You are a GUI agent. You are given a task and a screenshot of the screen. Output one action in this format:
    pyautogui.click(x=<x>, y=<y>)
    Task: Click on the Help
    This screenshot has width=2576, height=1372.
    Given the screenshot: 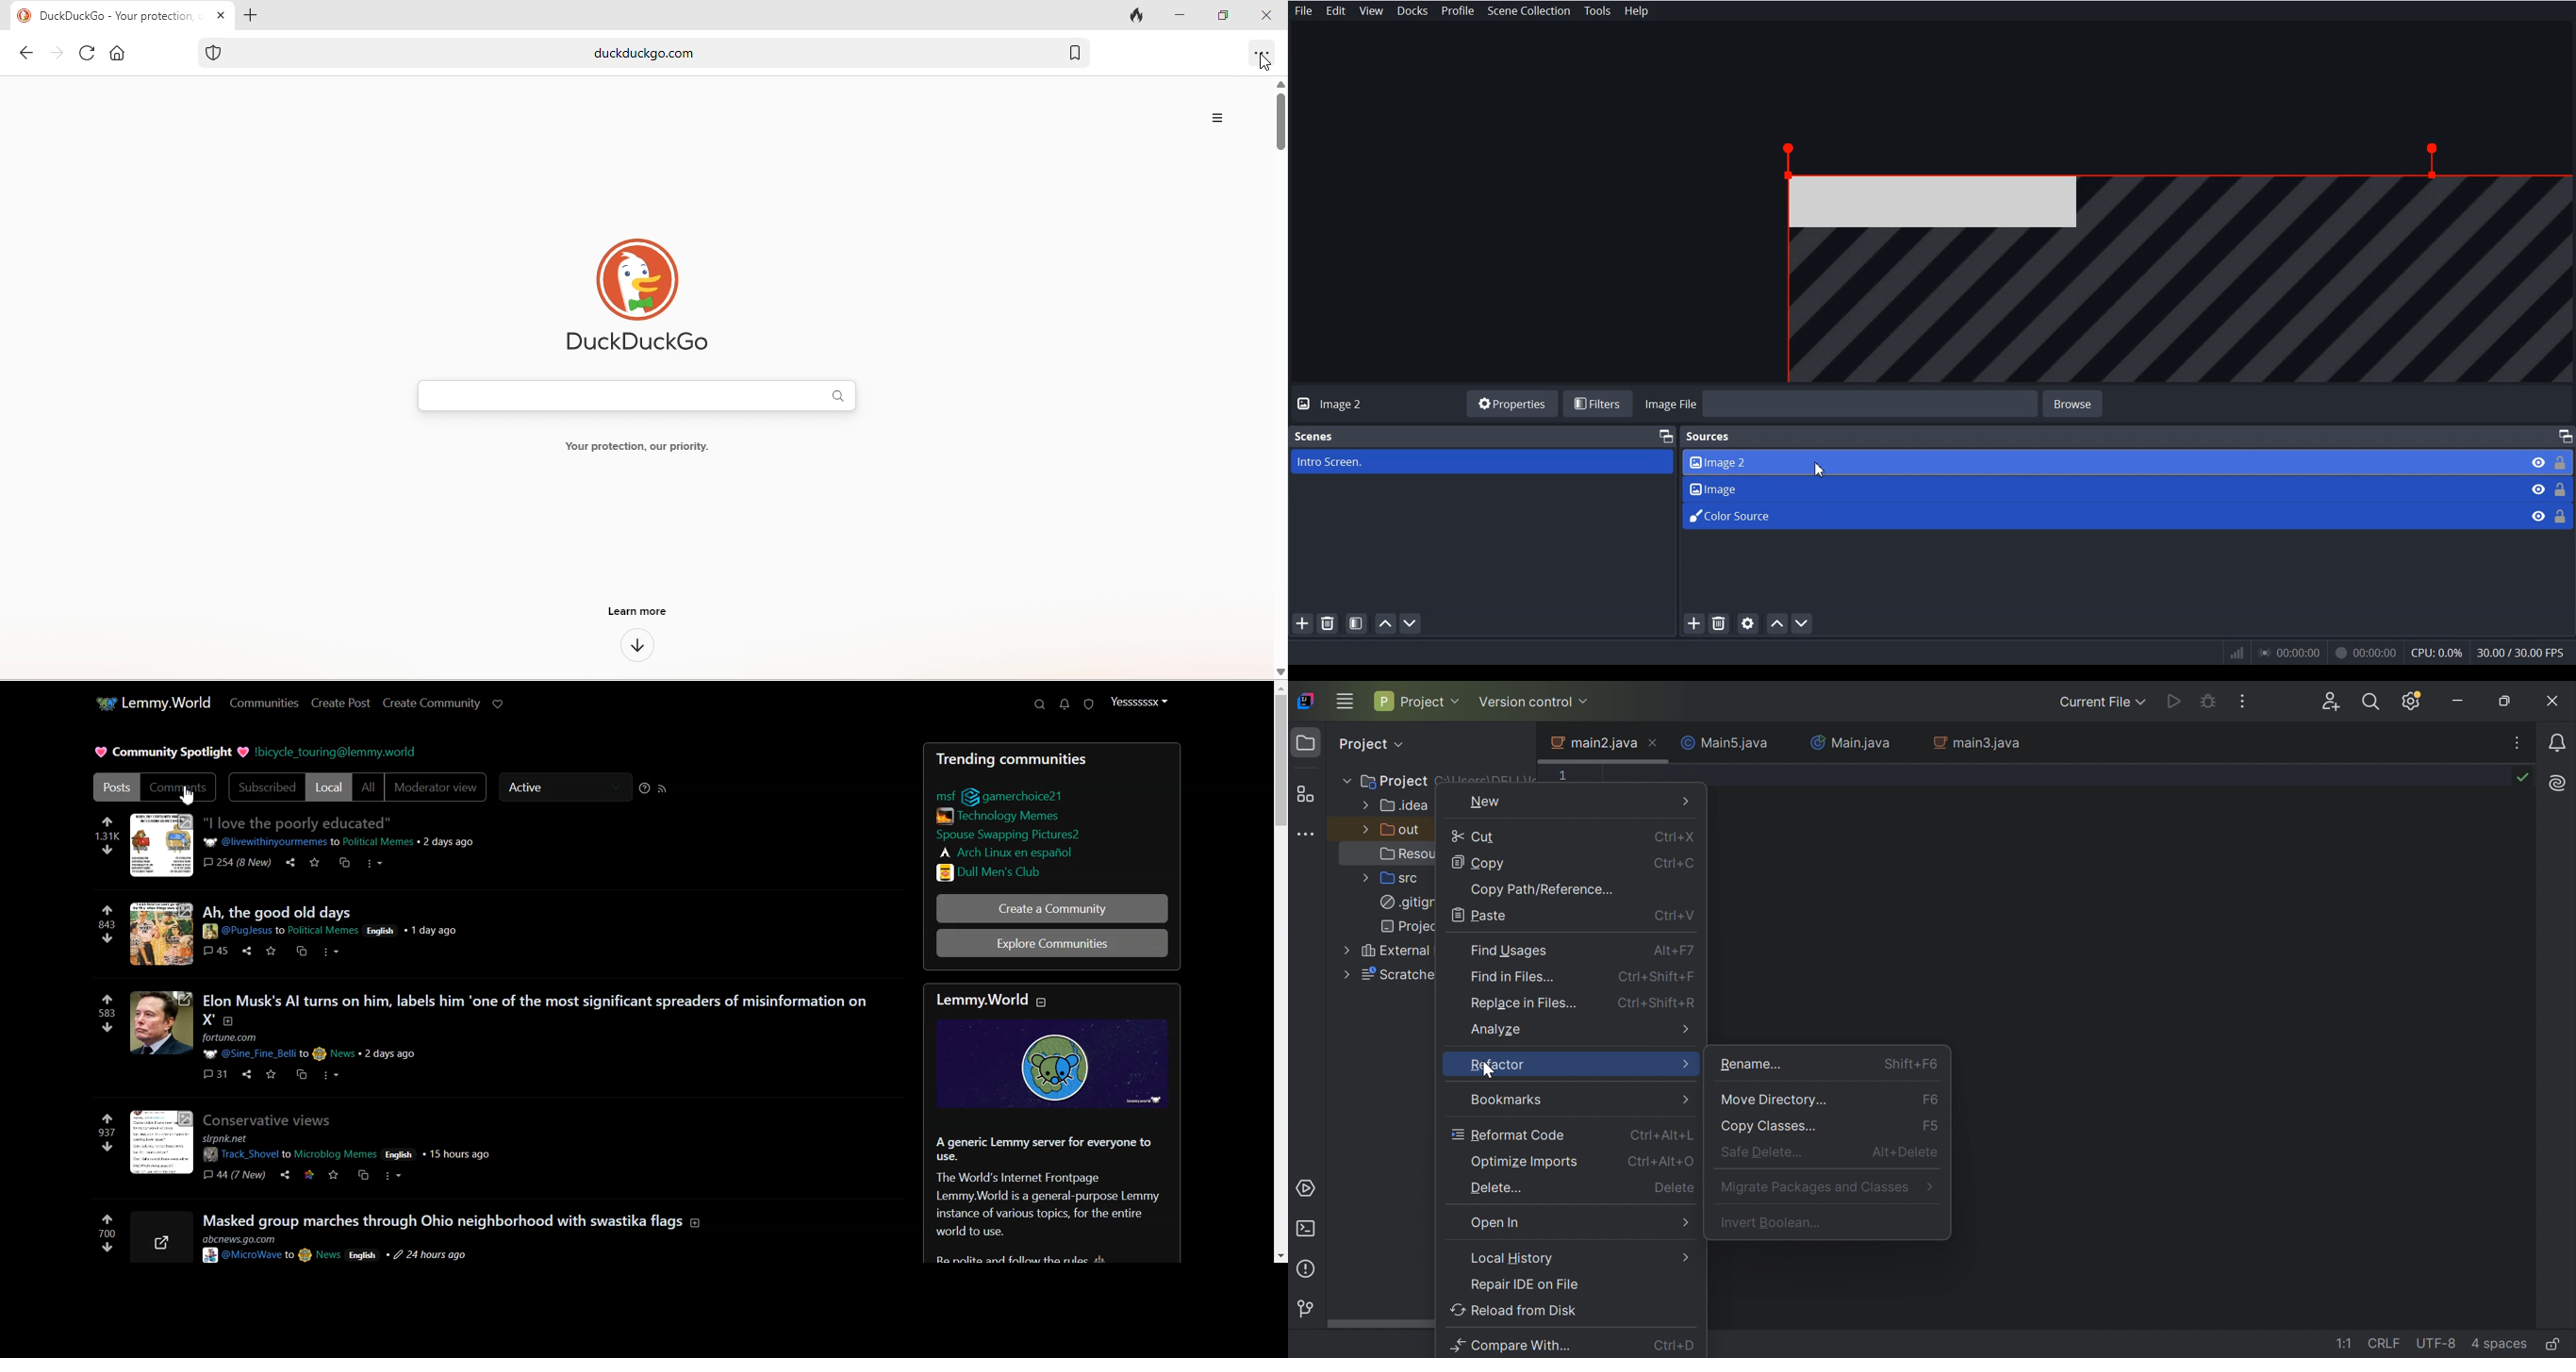 What is the action you would take?
    pyautogui.click(x=1634, y=11)
    